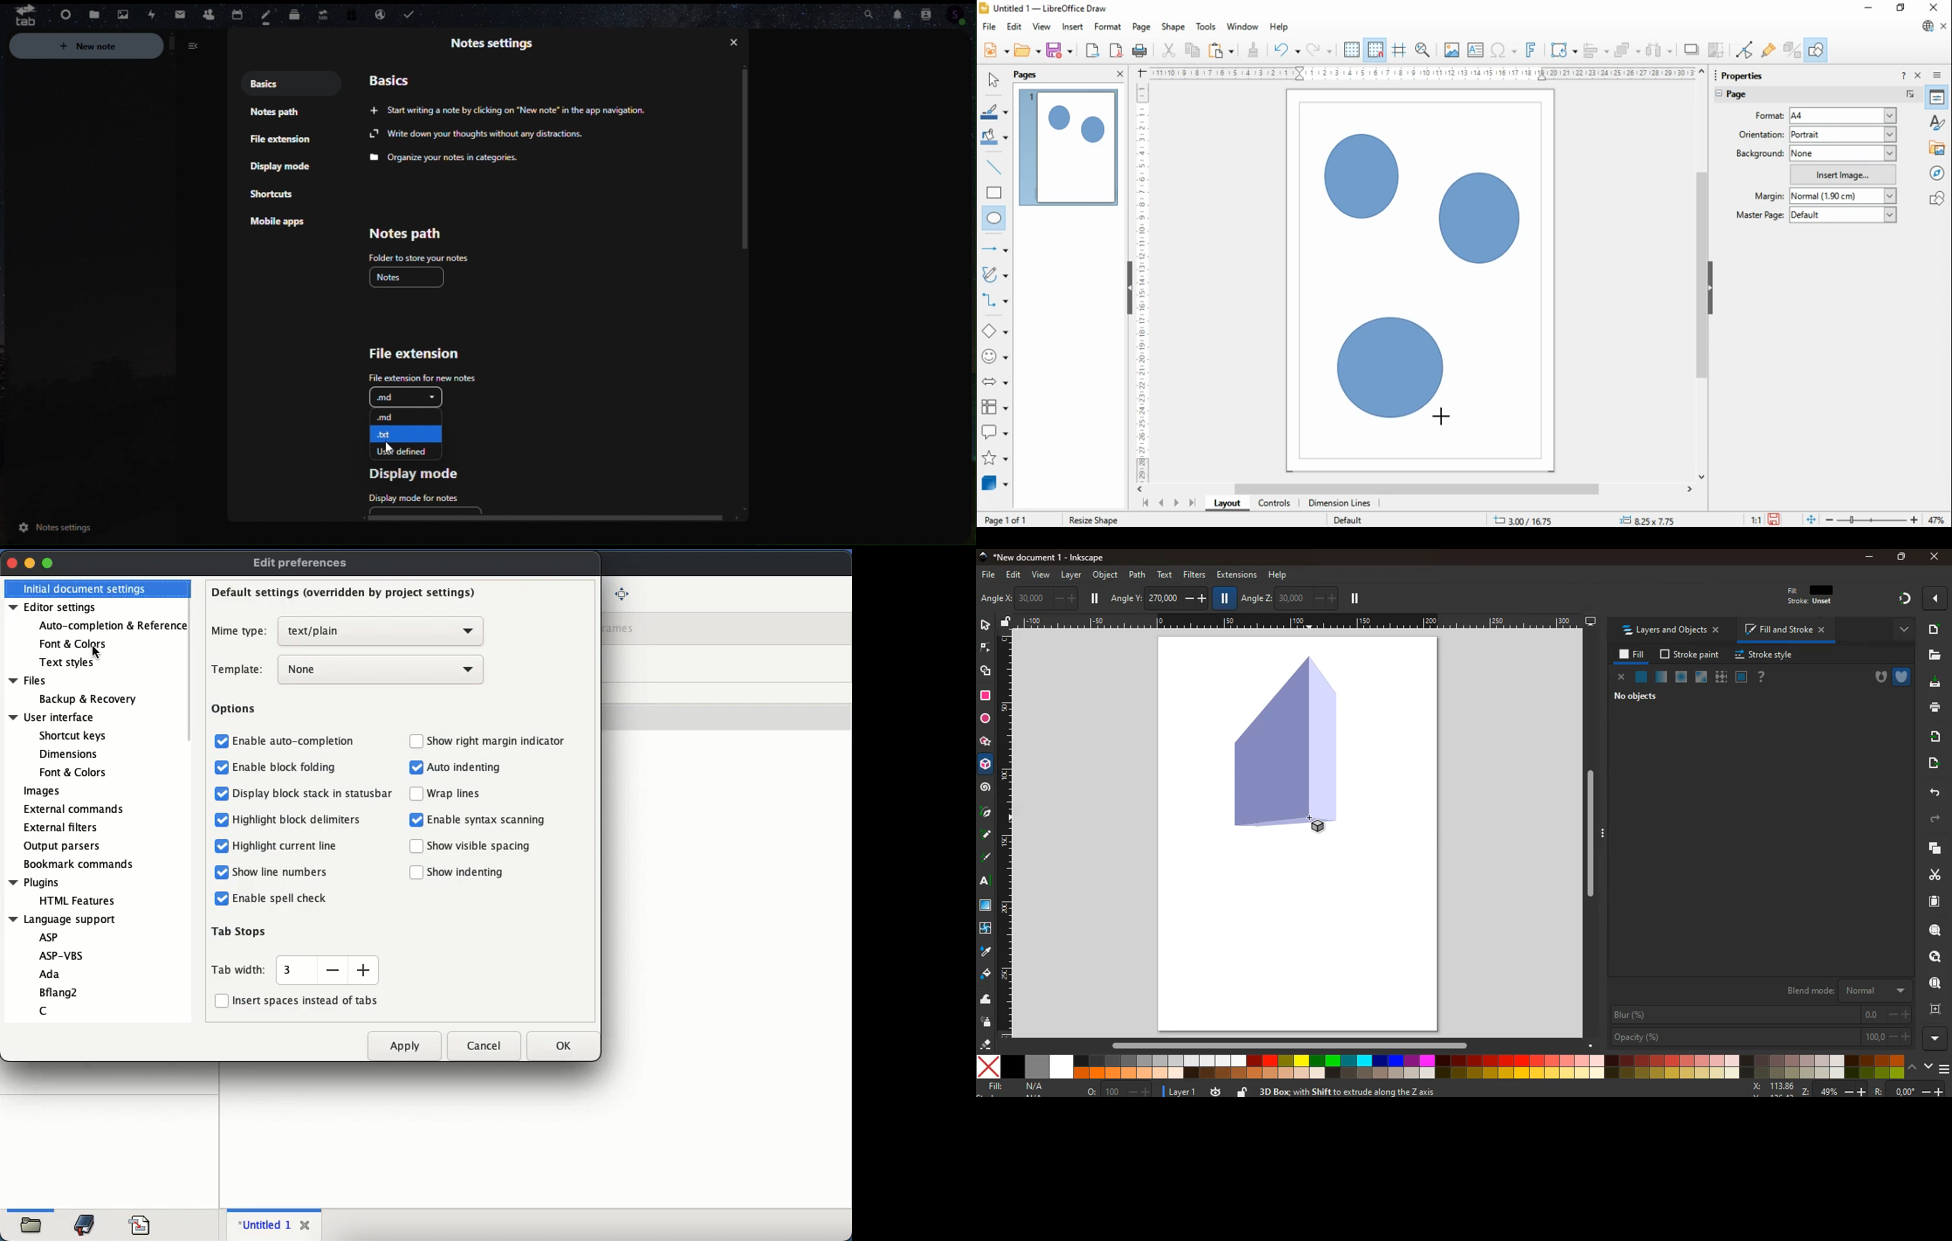 Image resolution: width=1960 pixels, height=1260 pixels. Describe the element at coordinates (35, 1222) in the screenshot. I see `open` at that location.